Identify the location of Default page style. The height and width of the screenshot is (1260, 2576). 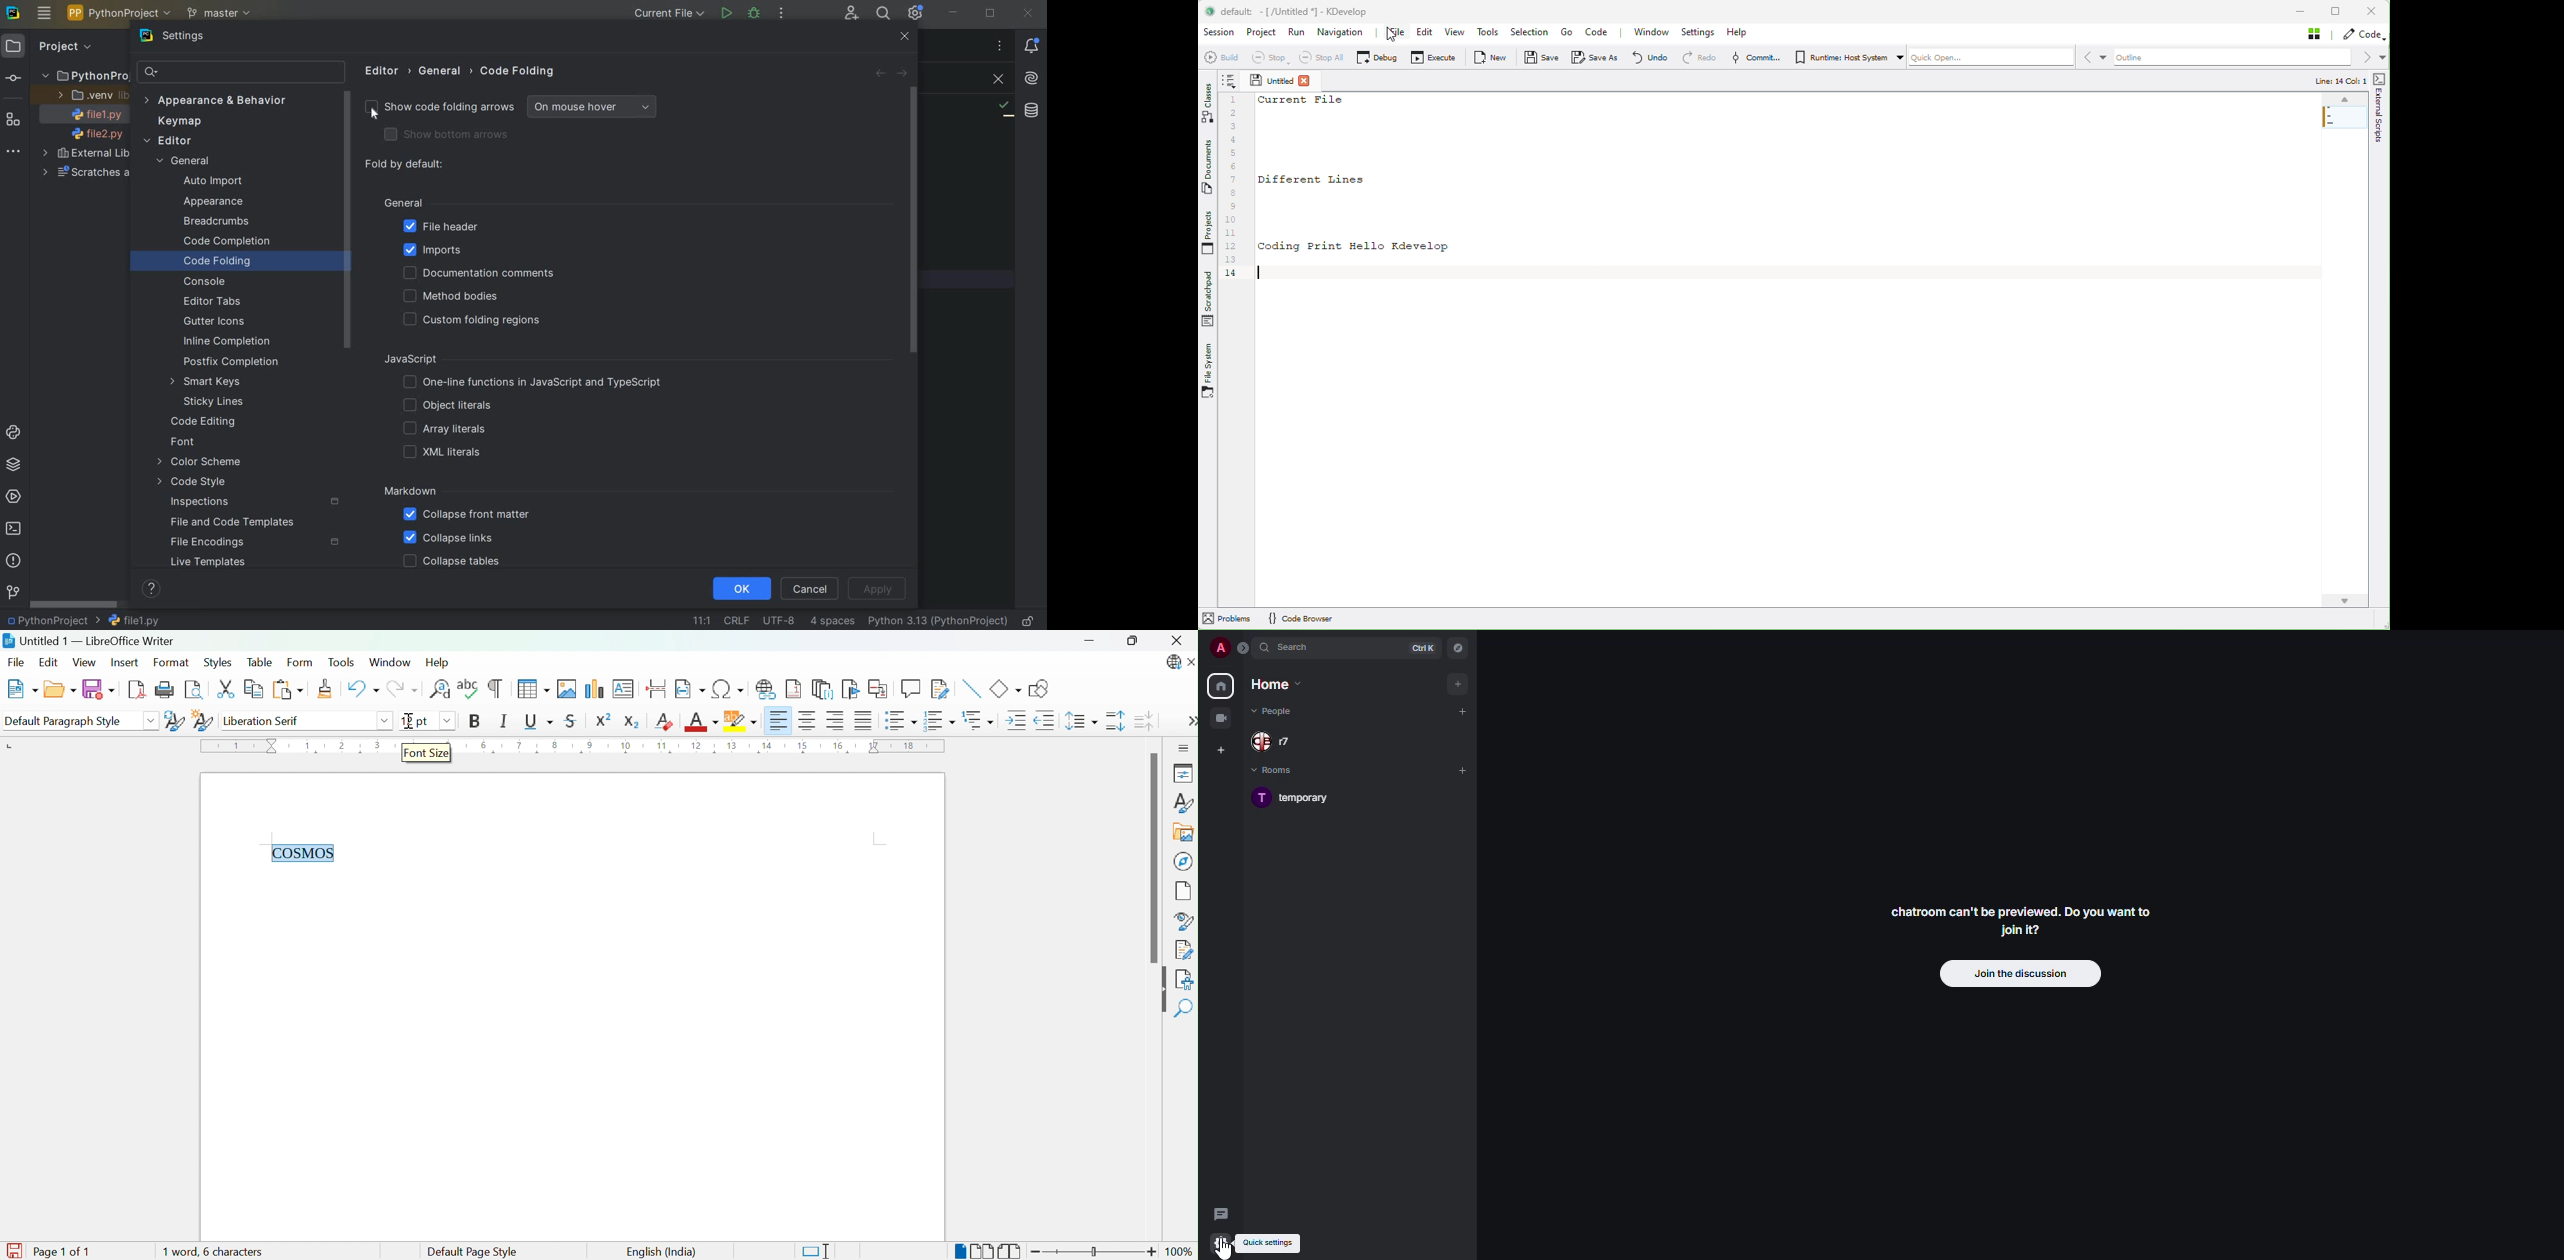
(471, 1252).